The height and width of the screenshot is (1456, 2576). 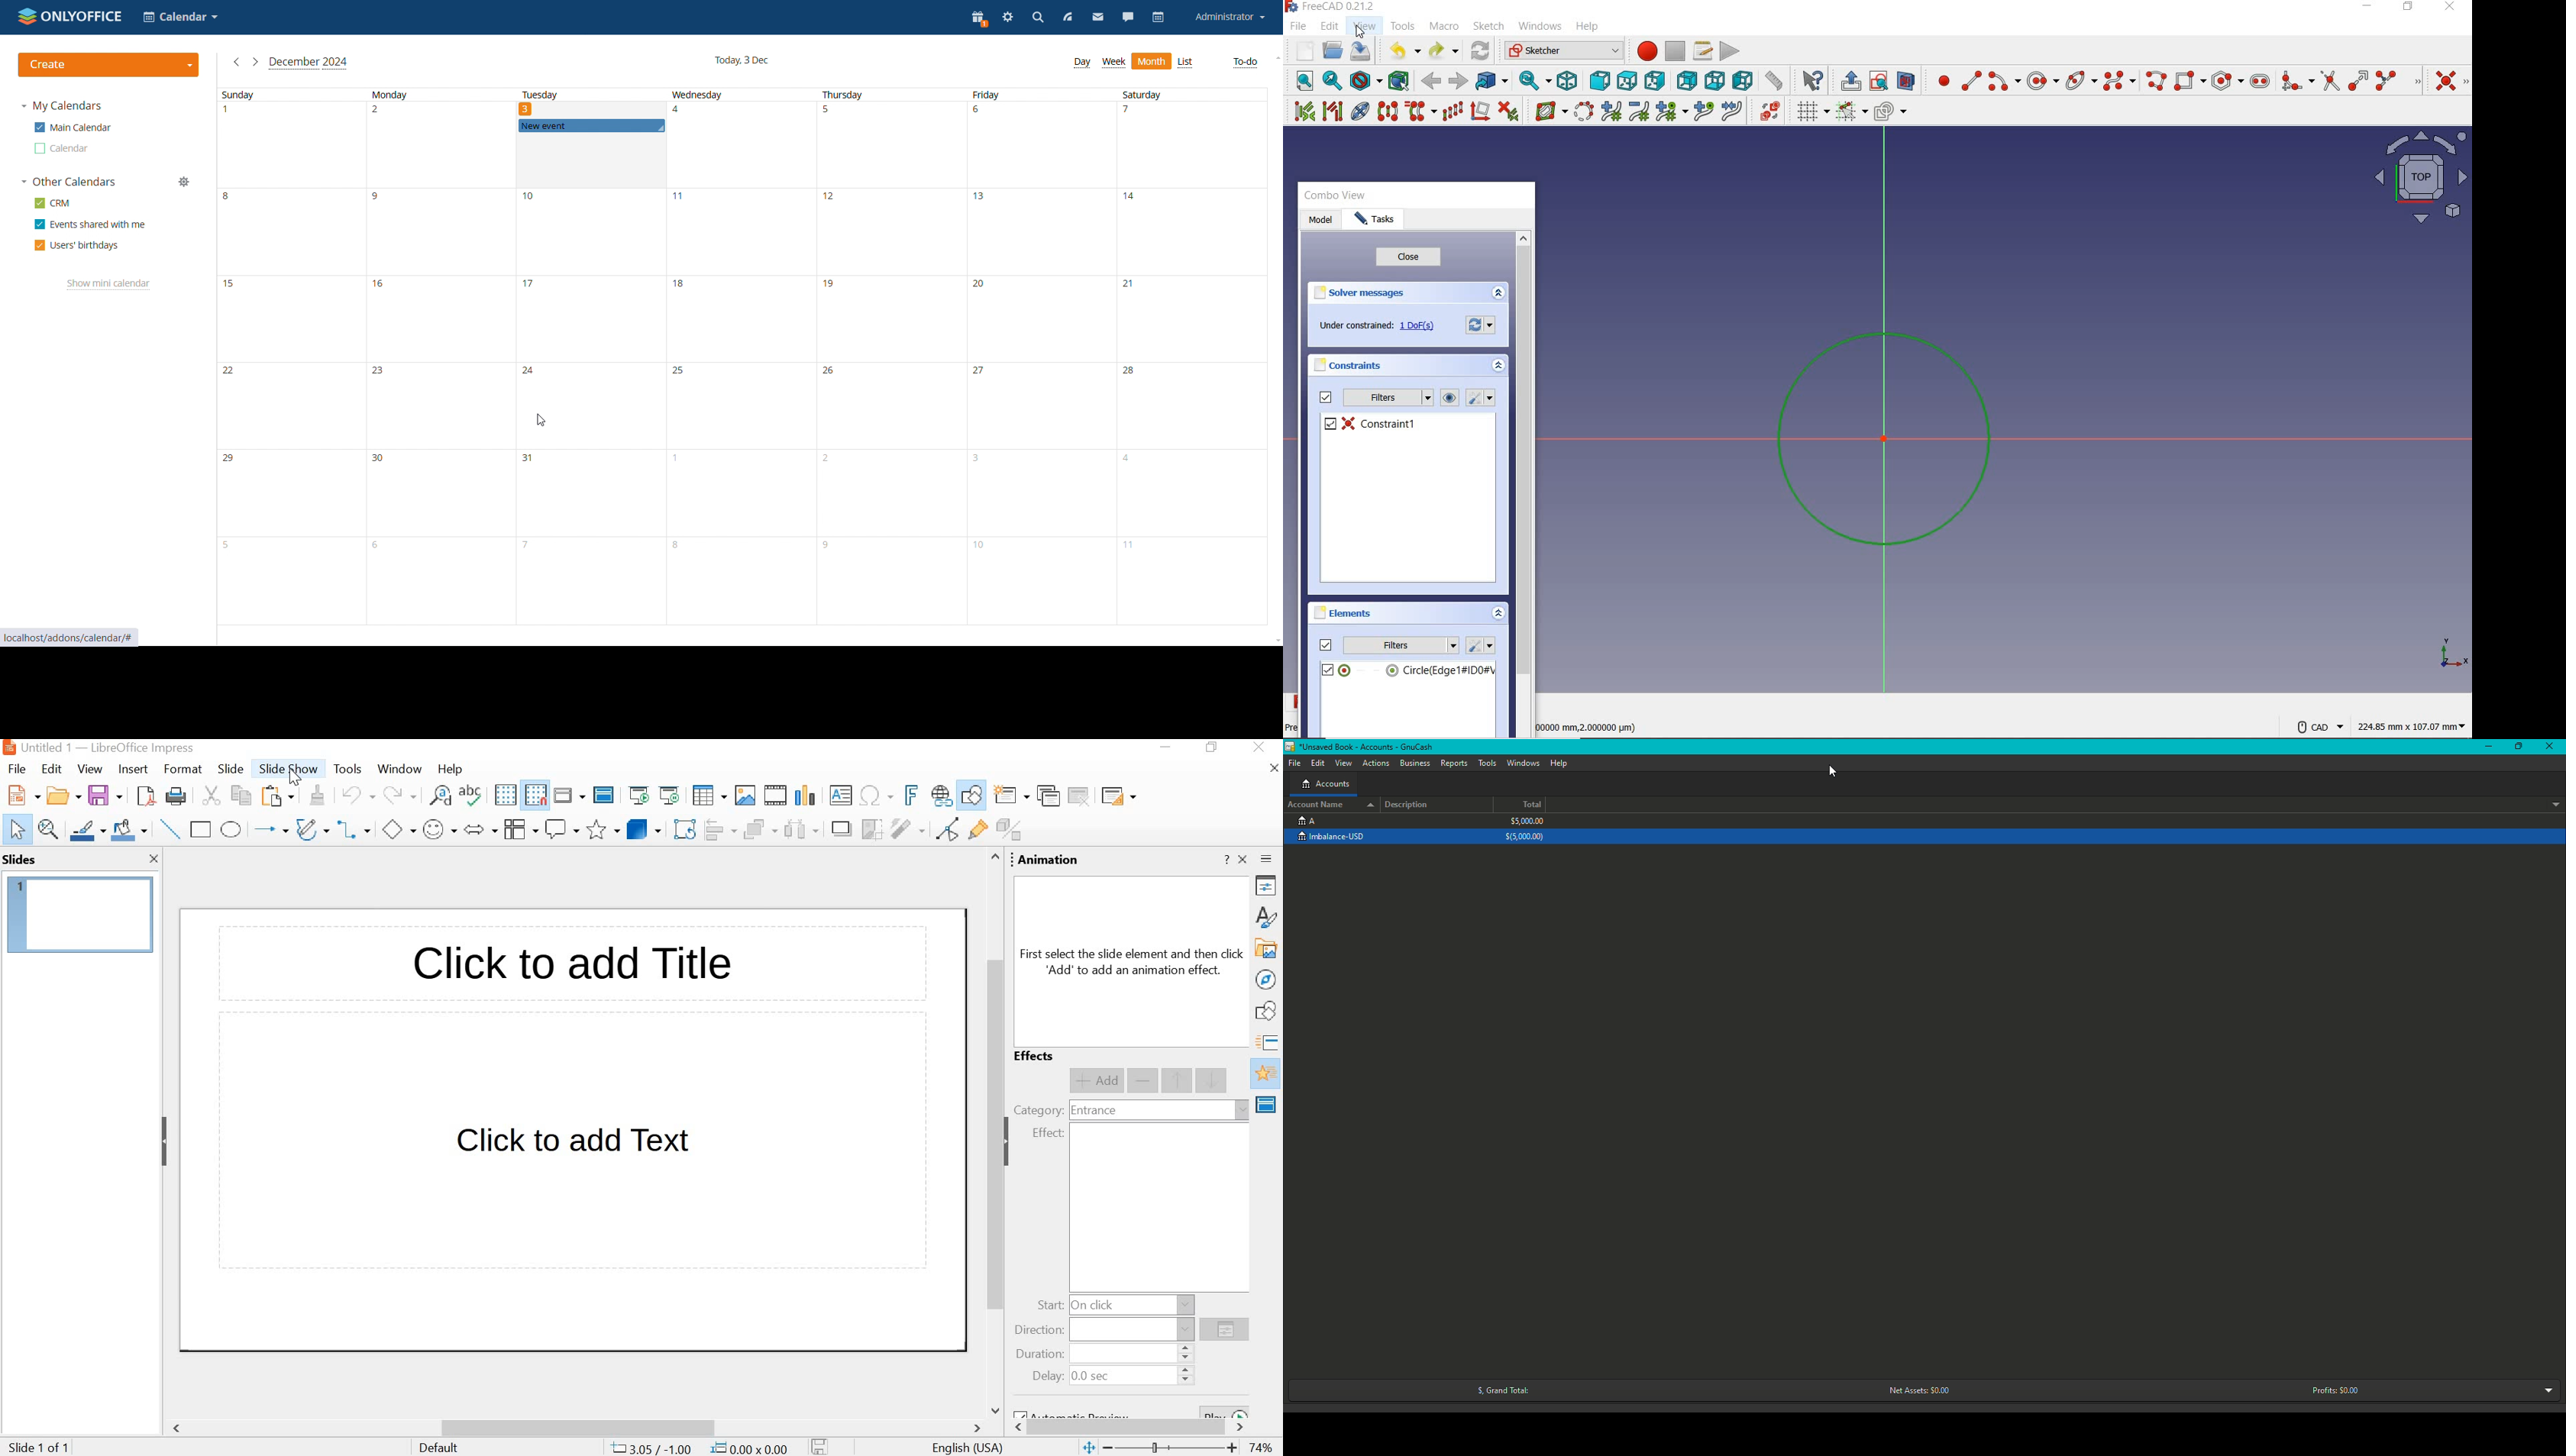 I want to click on date, so click(x=438, y=582).